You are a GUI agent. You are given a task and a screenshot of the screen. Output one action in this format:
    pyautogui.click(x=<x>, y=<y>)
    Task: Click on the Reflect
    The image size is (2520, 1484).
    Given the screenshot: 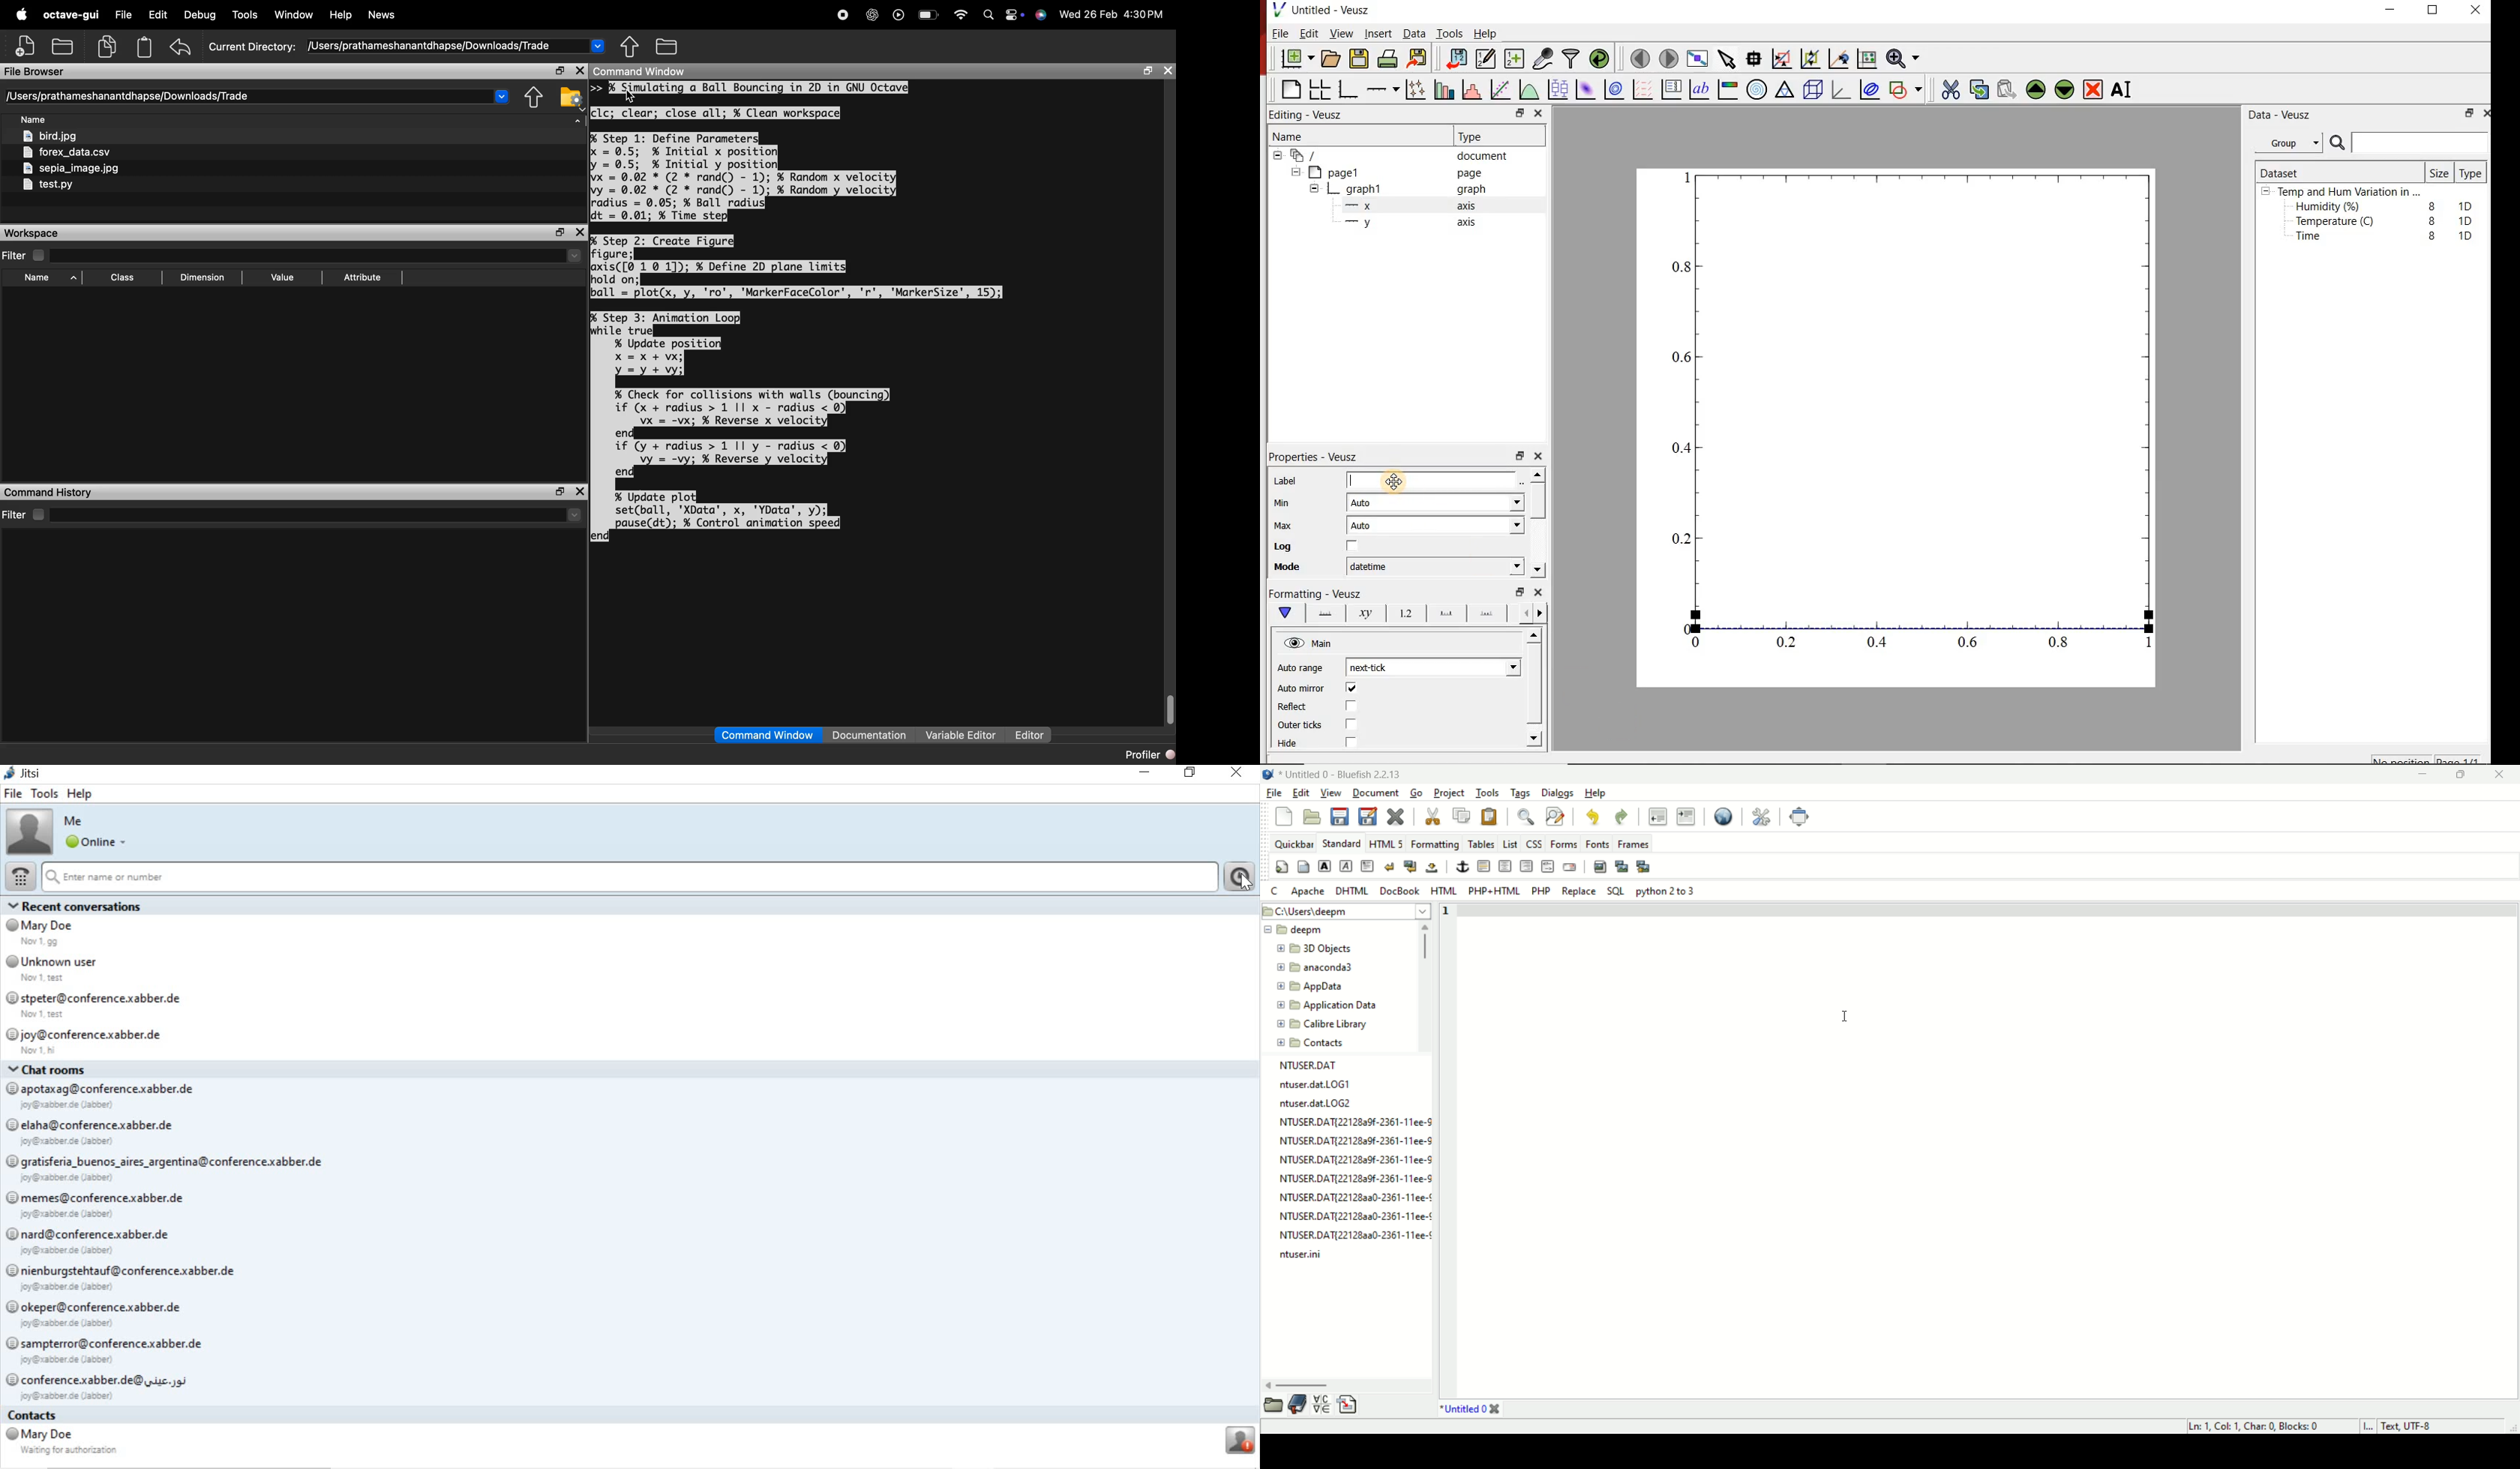 What is the action you would take?
    pyautogui.click(x=1323, y=707)
    